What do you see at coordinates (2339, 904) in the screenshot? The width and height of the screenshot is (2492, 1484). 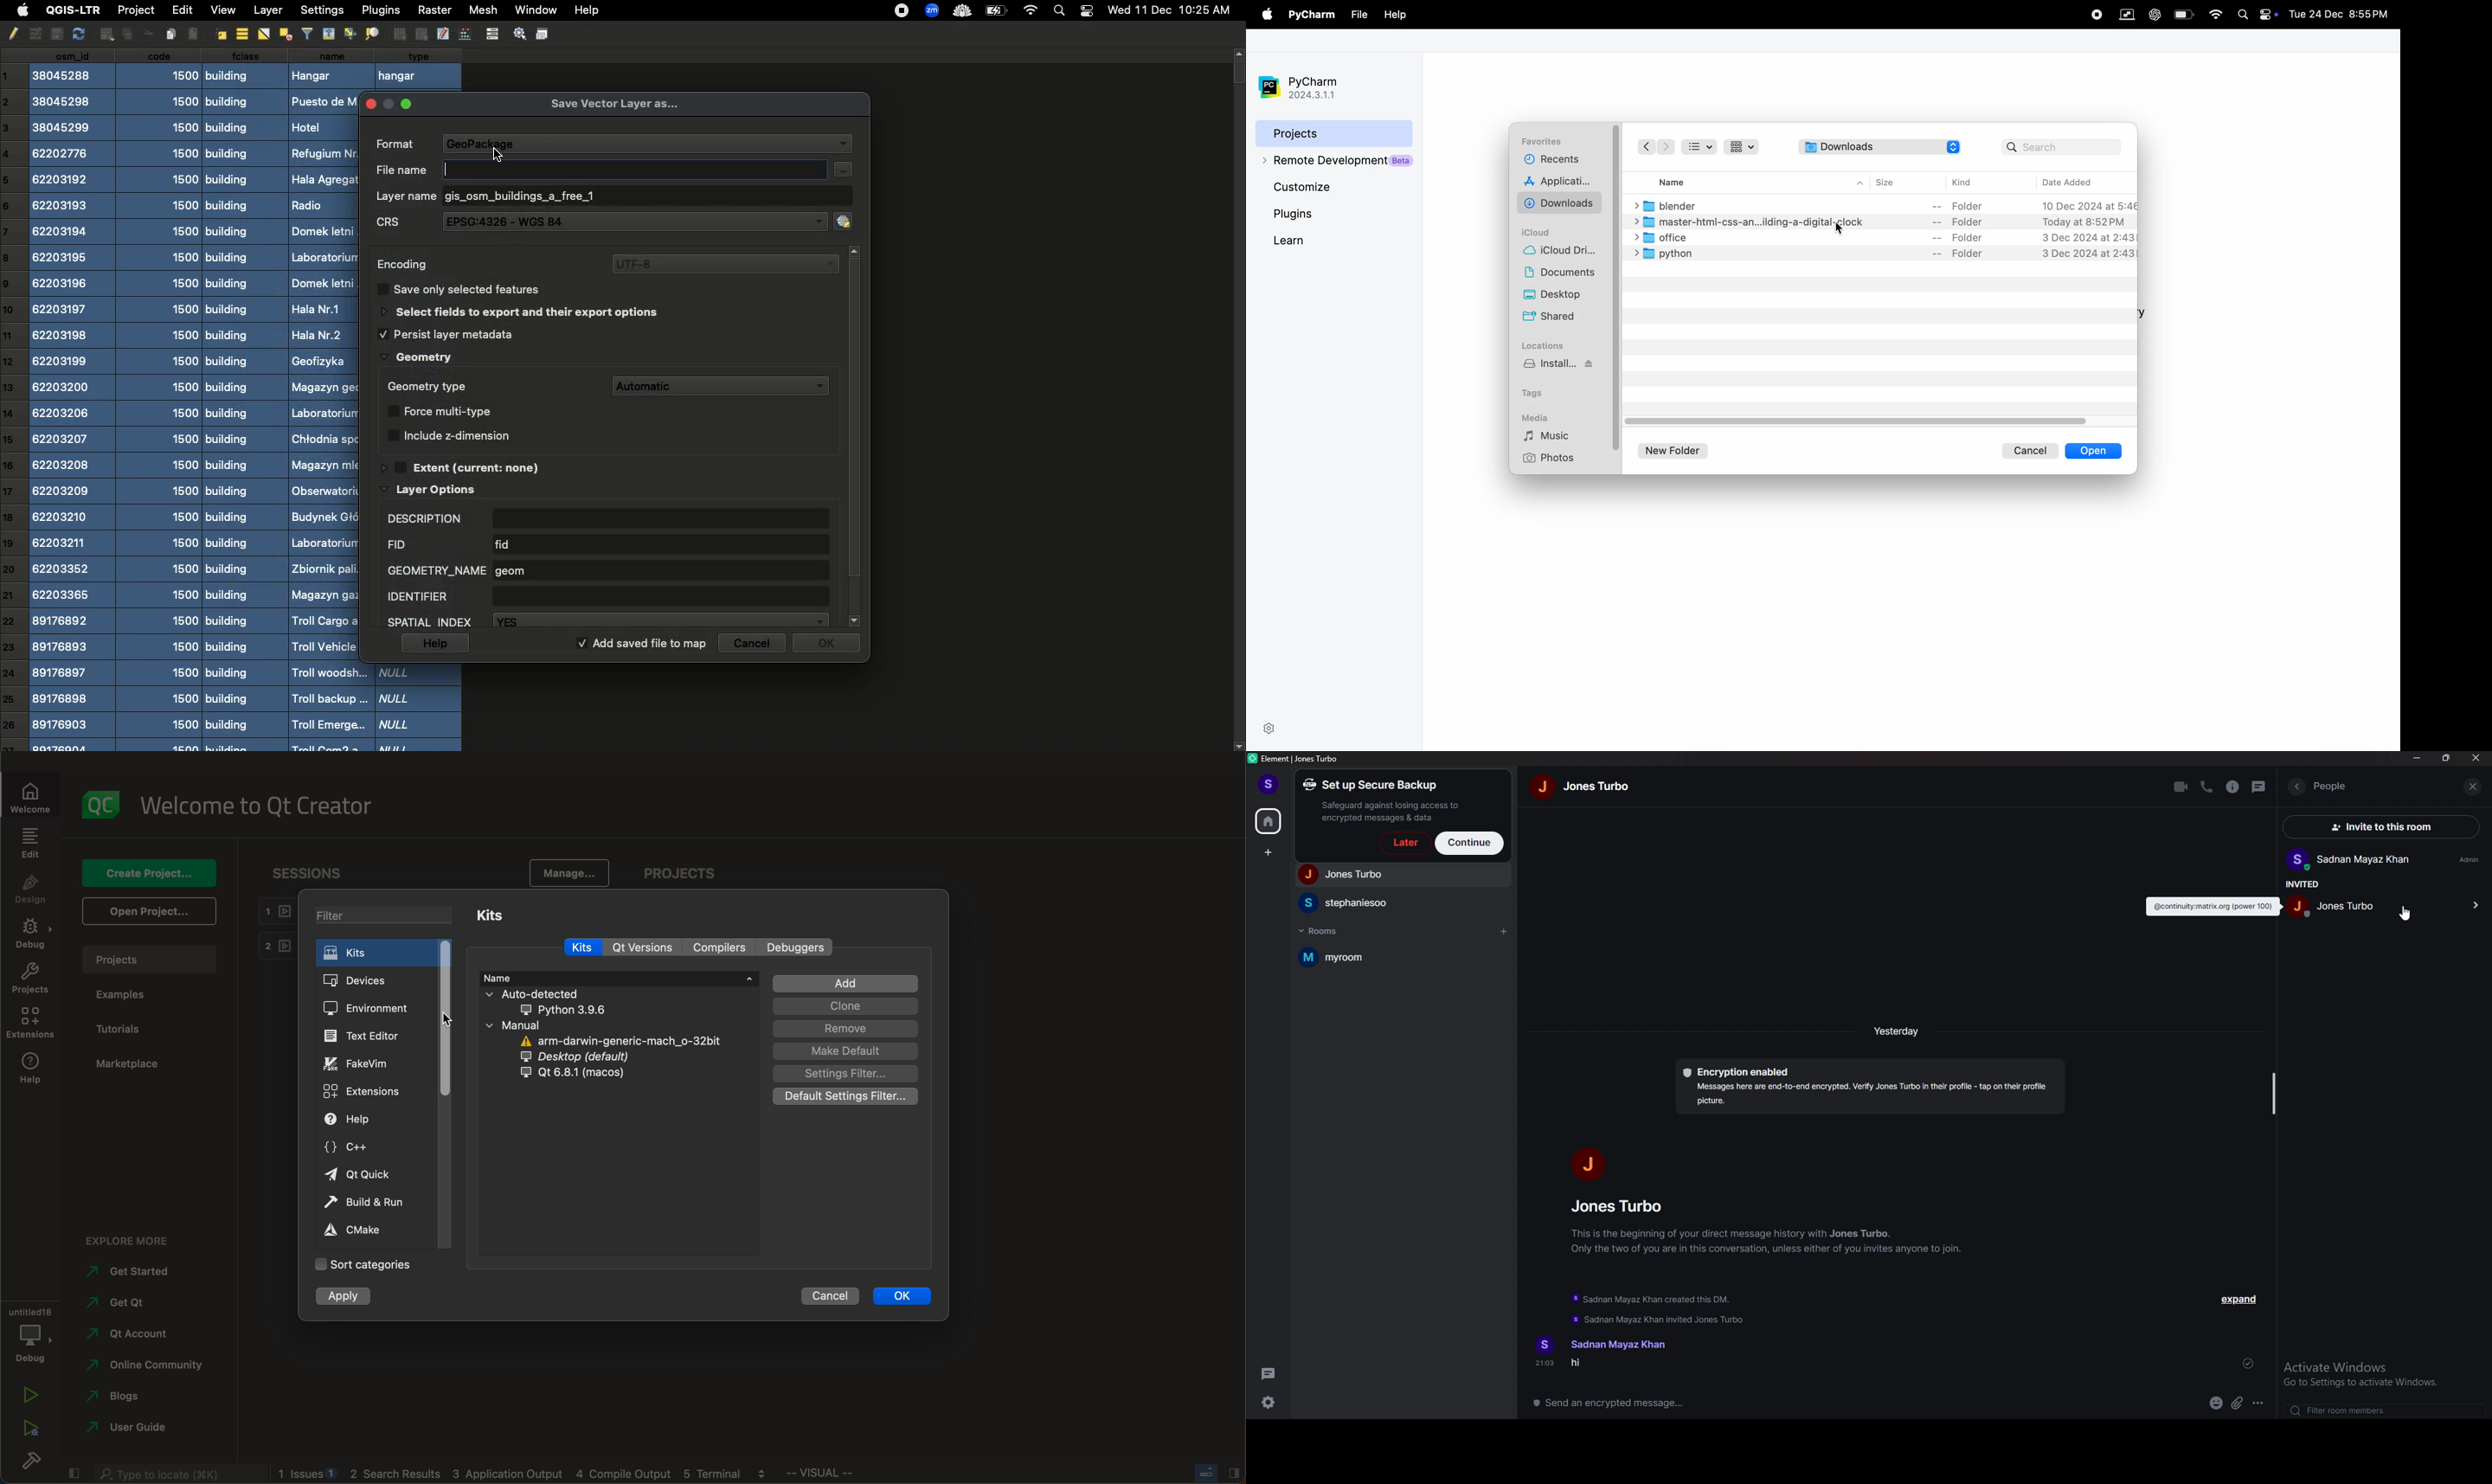 I see `people` at bounding box center [2339, 904].